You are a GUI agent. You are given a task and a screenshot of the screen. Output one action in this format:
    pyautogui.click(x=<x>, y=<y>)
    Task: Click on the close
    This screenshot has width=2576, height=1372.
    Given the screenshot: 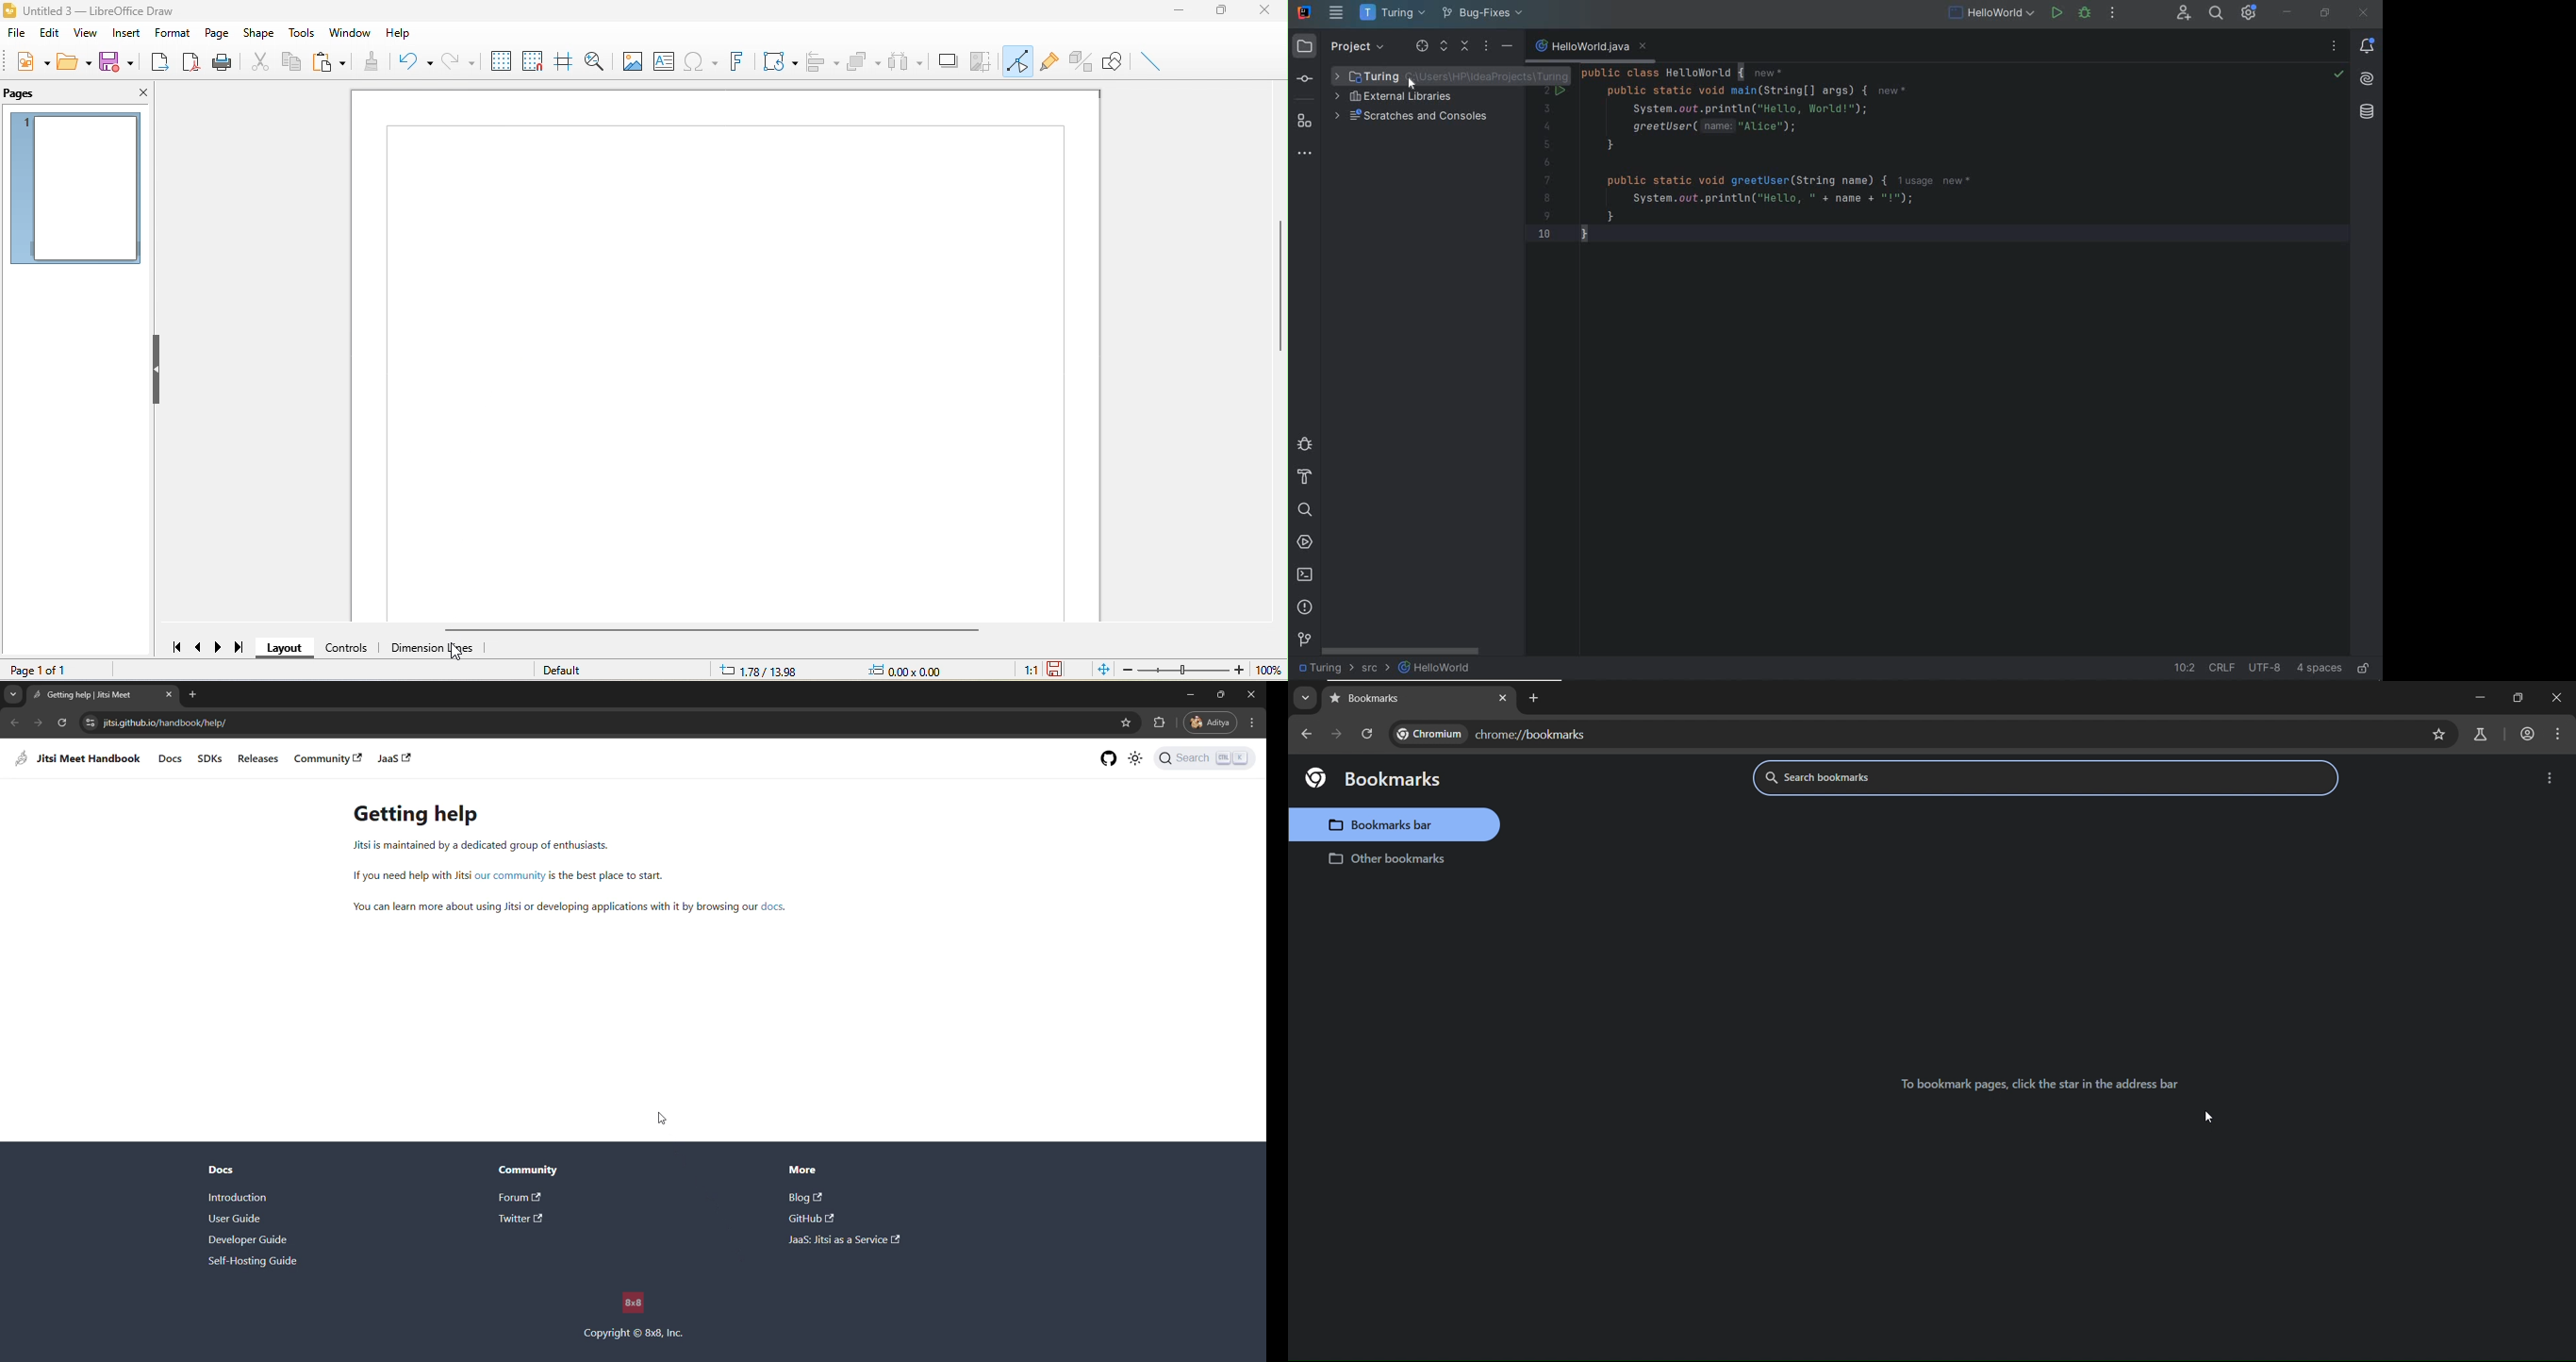 What is the action you would take?
    pyautogui.click(x=138, y=94)
    